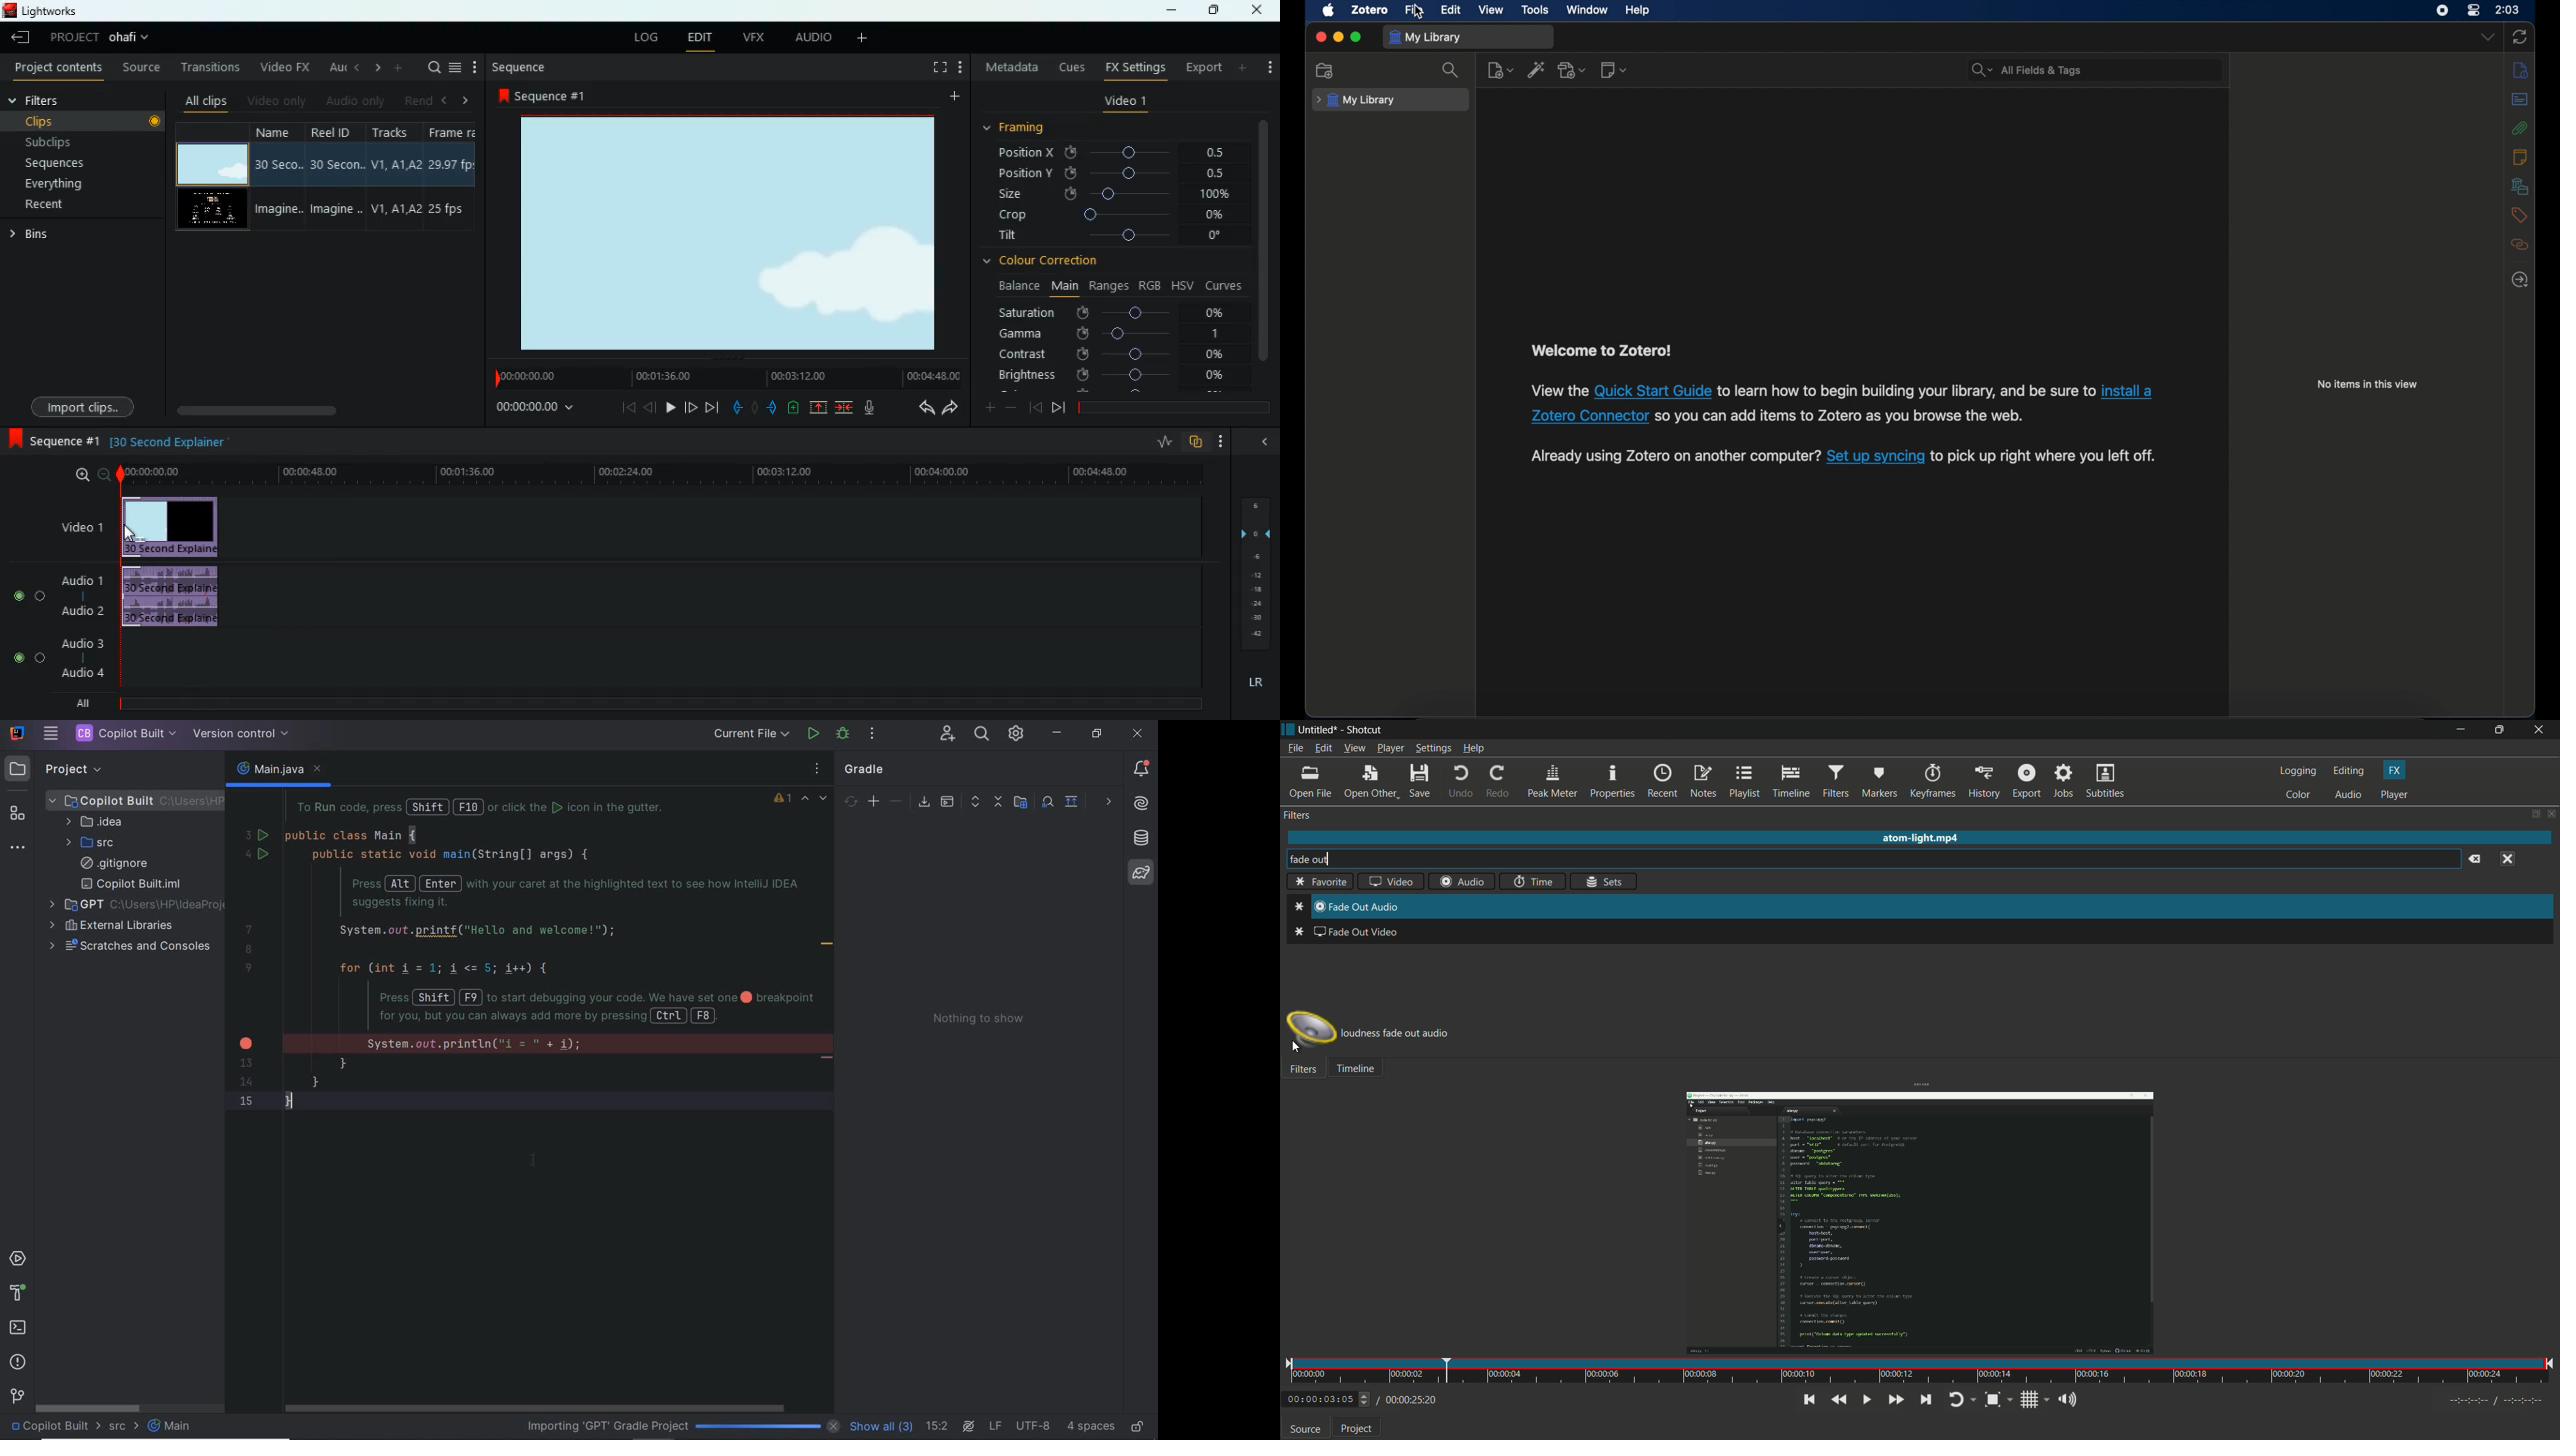  What do you see at coordinates (1053, 262) in the screenshot?
I see `colour correction` at bounding box center [1053, 262].